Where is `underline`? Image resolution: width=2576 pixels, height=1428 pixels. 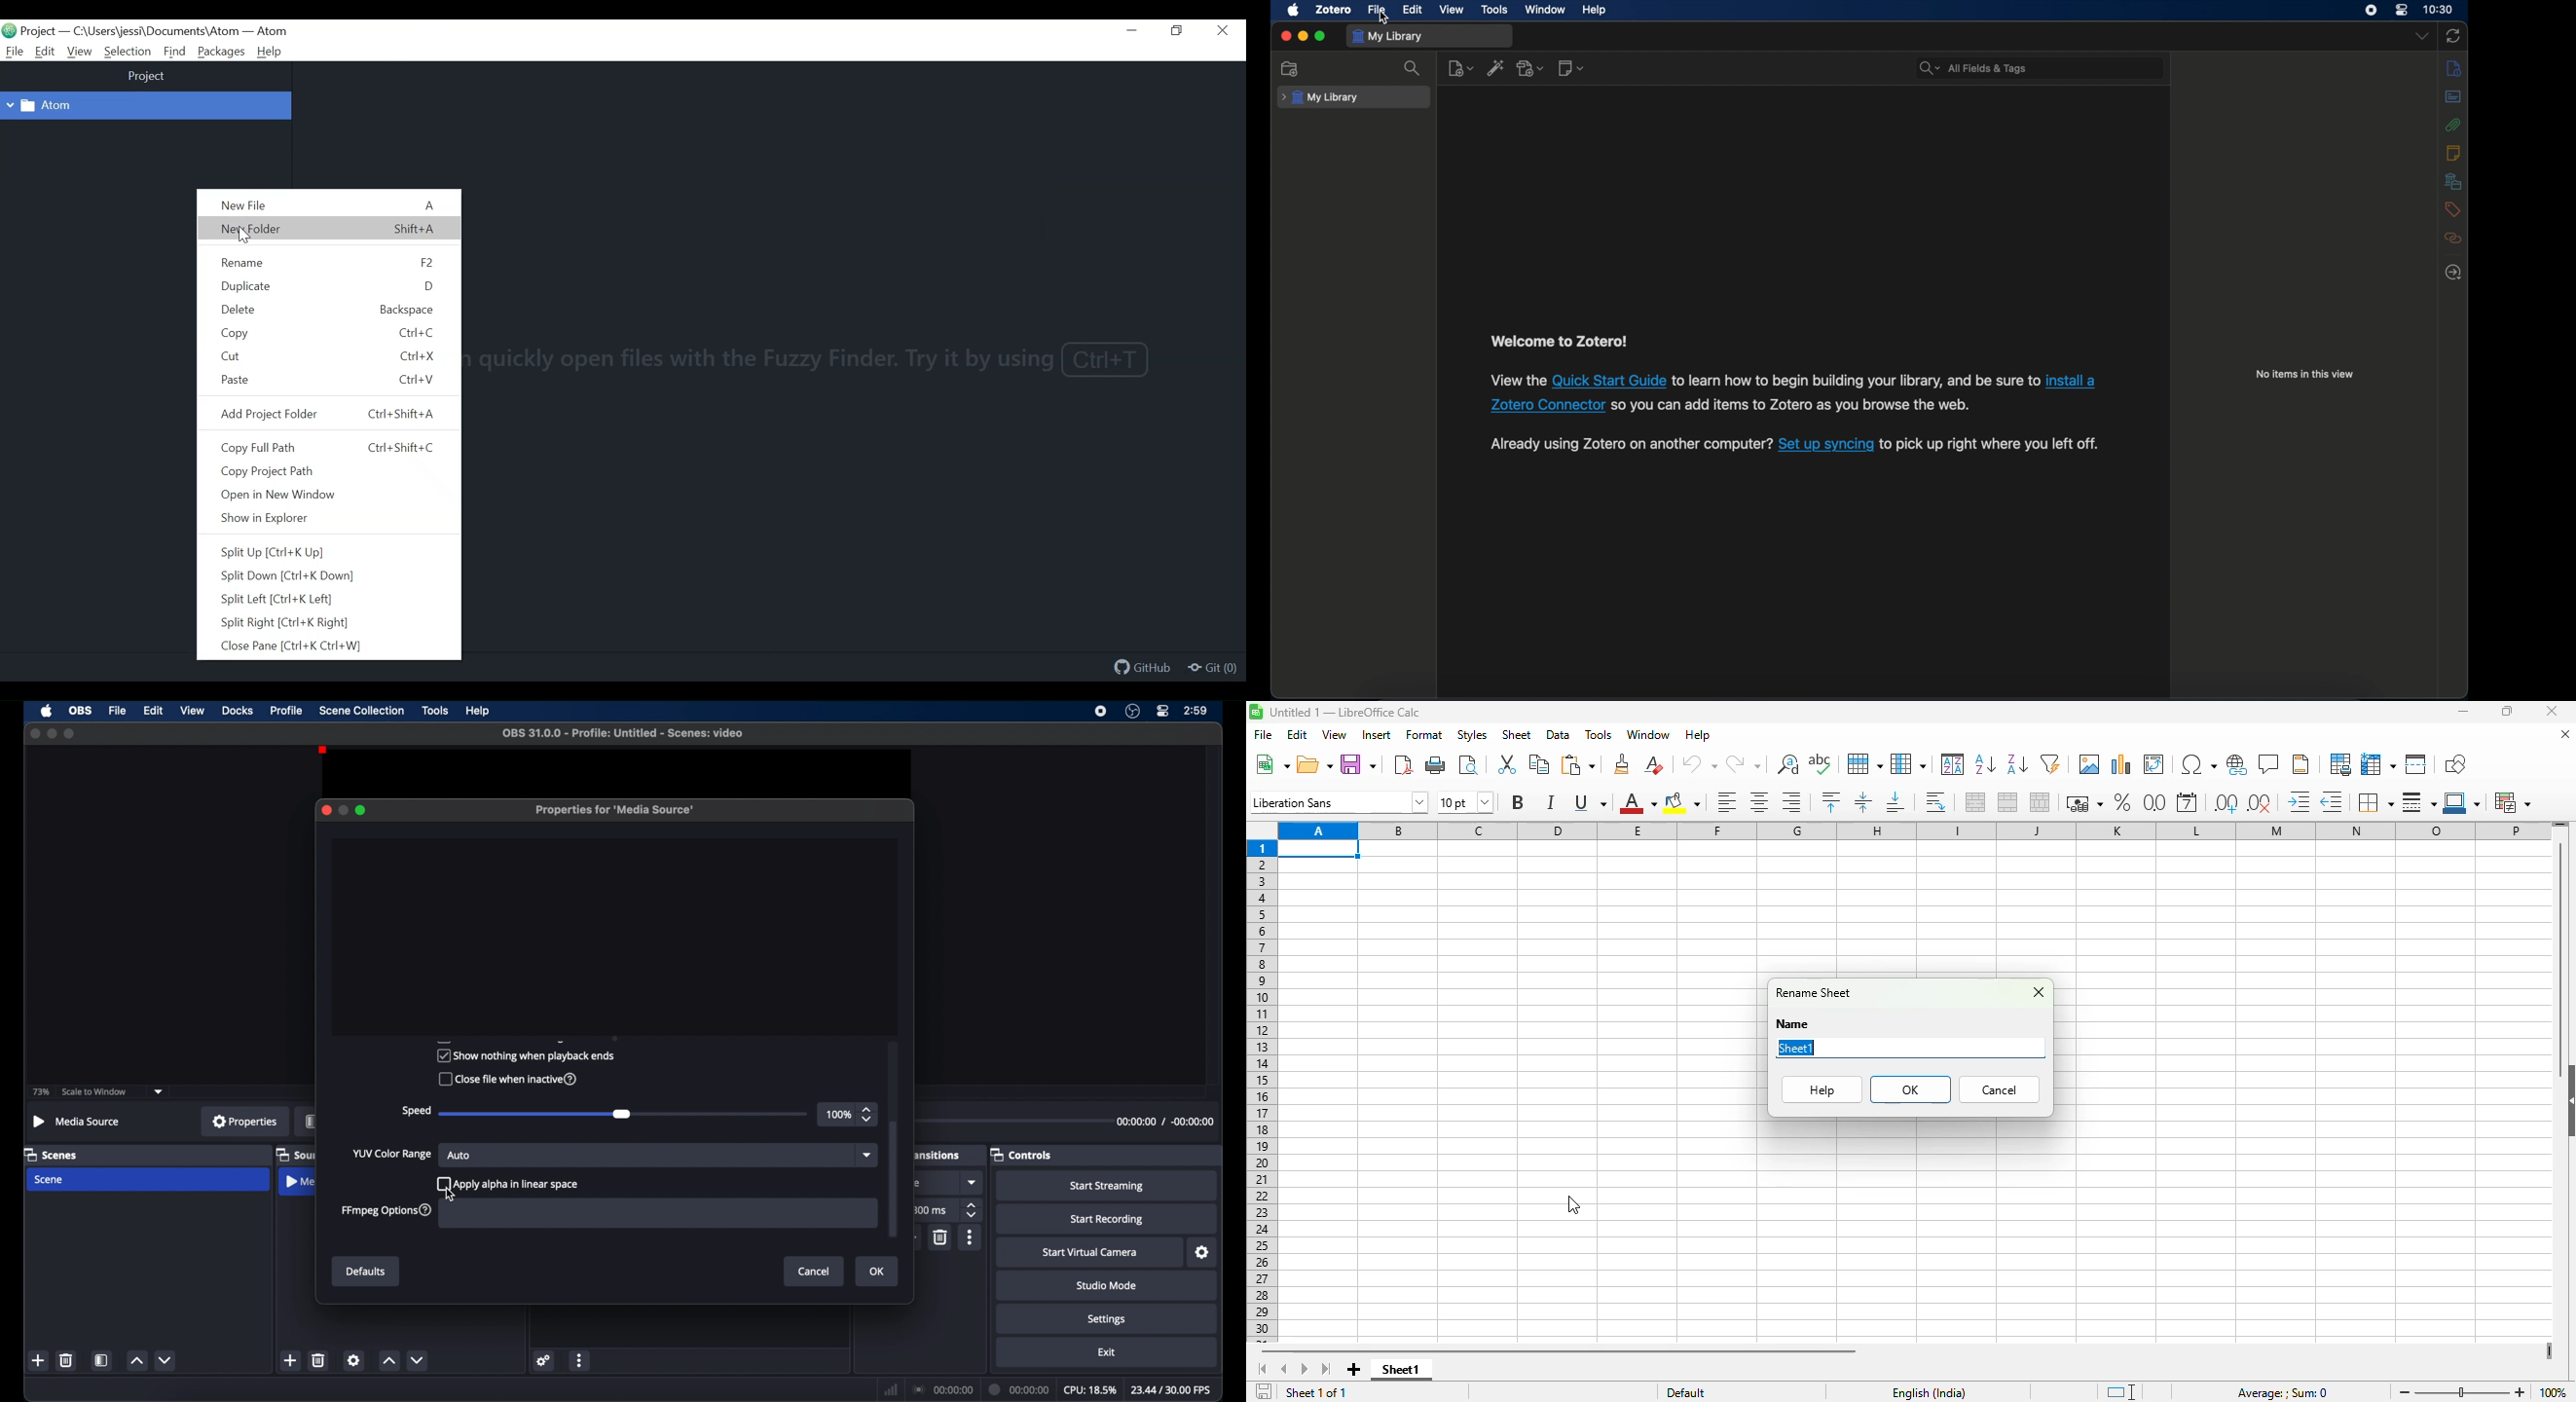
underline is located at coordinates (1590, 802).